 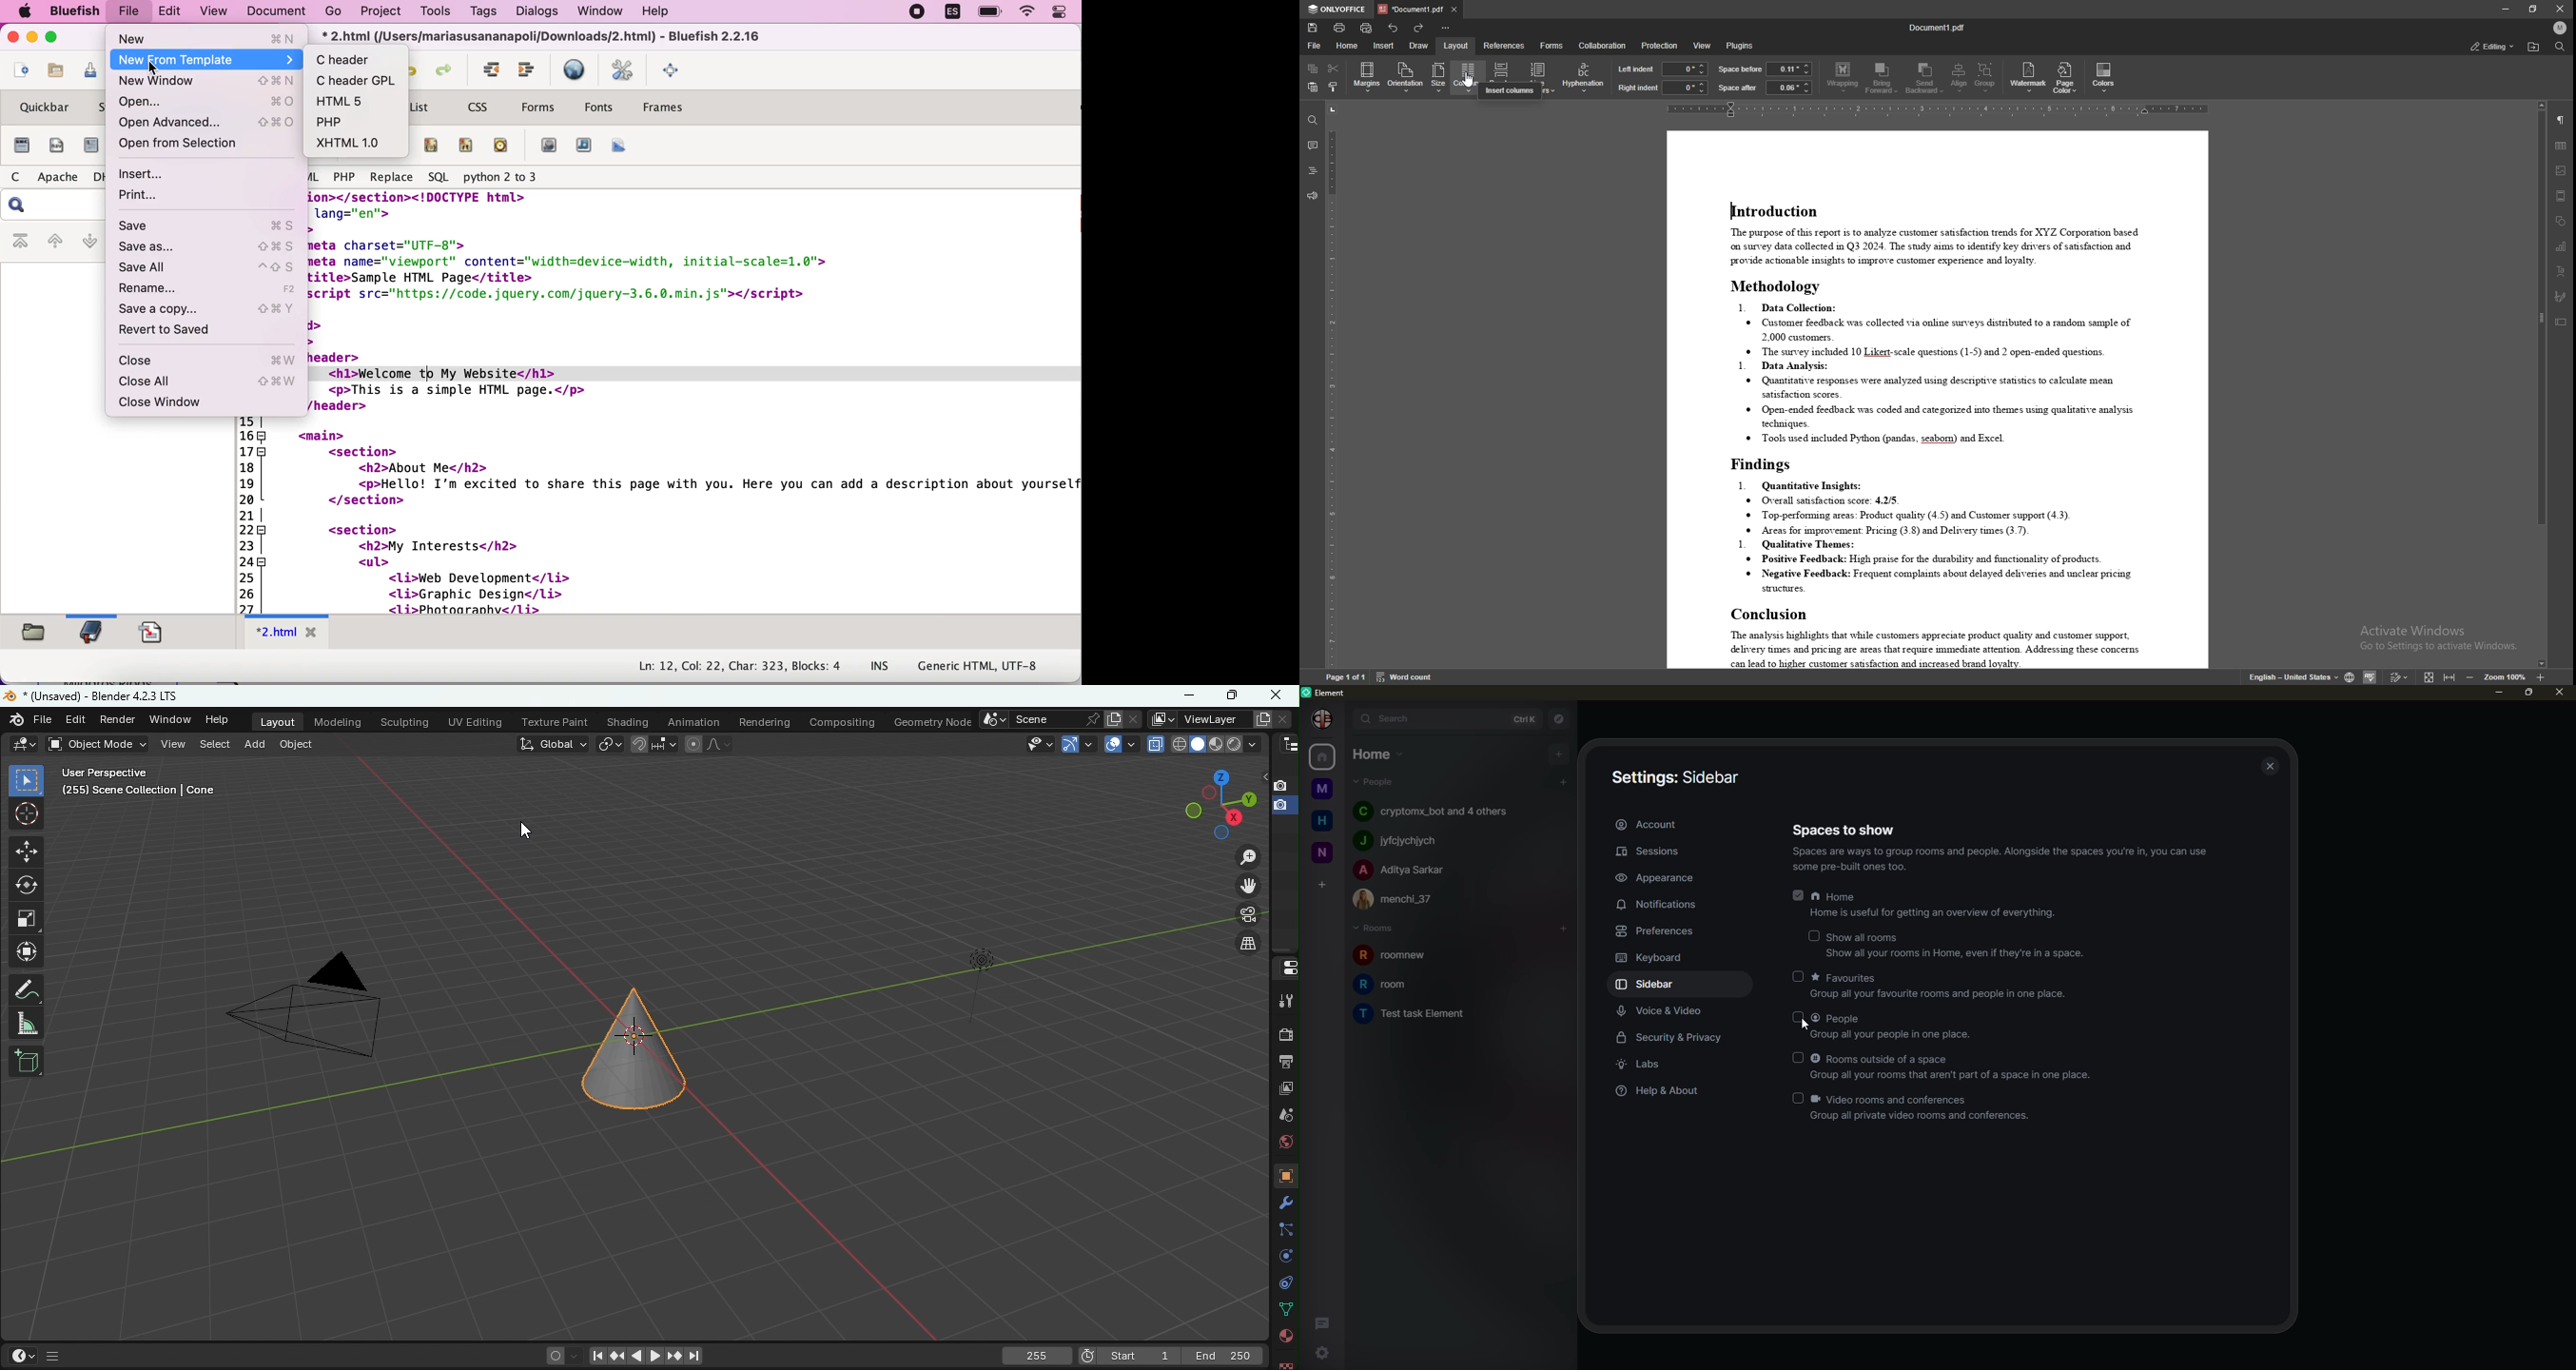 I want to click on close, so click(x=2272, y=767).